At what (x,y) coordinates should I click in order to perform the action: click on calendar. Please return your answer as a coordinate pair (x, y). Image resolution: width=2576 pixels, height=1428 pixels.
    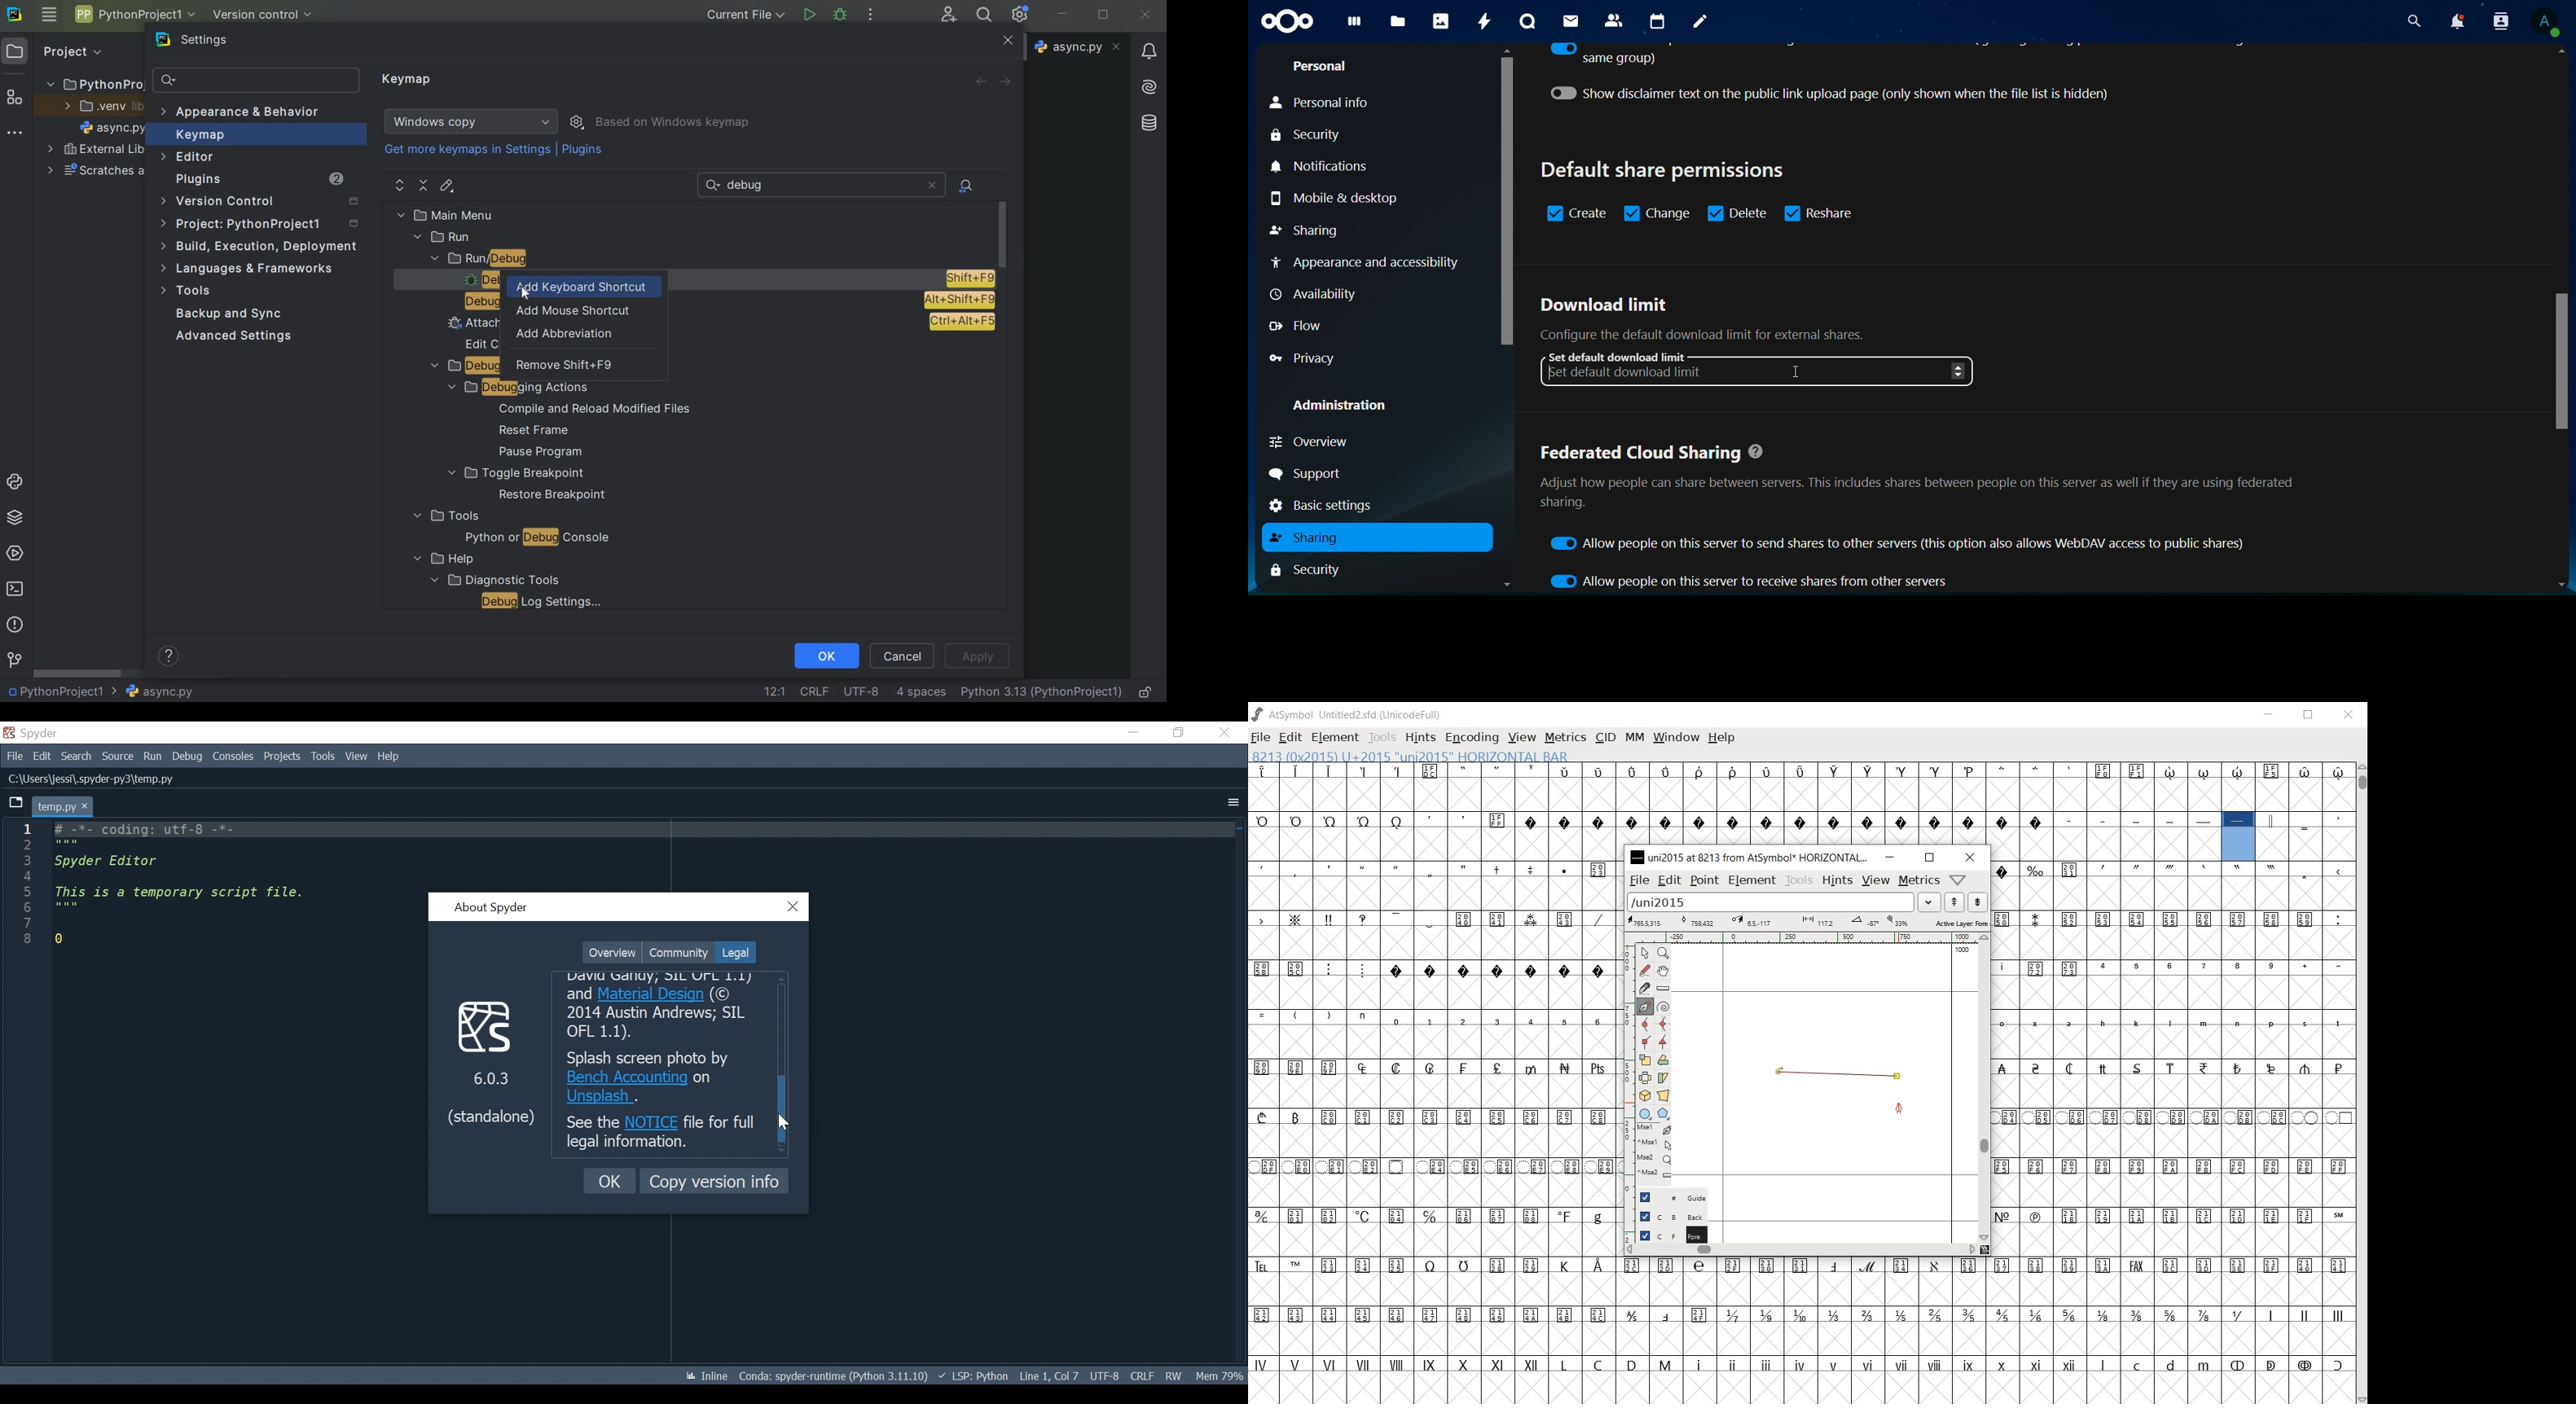
    Looking at the image, I should click on (1658, 21).